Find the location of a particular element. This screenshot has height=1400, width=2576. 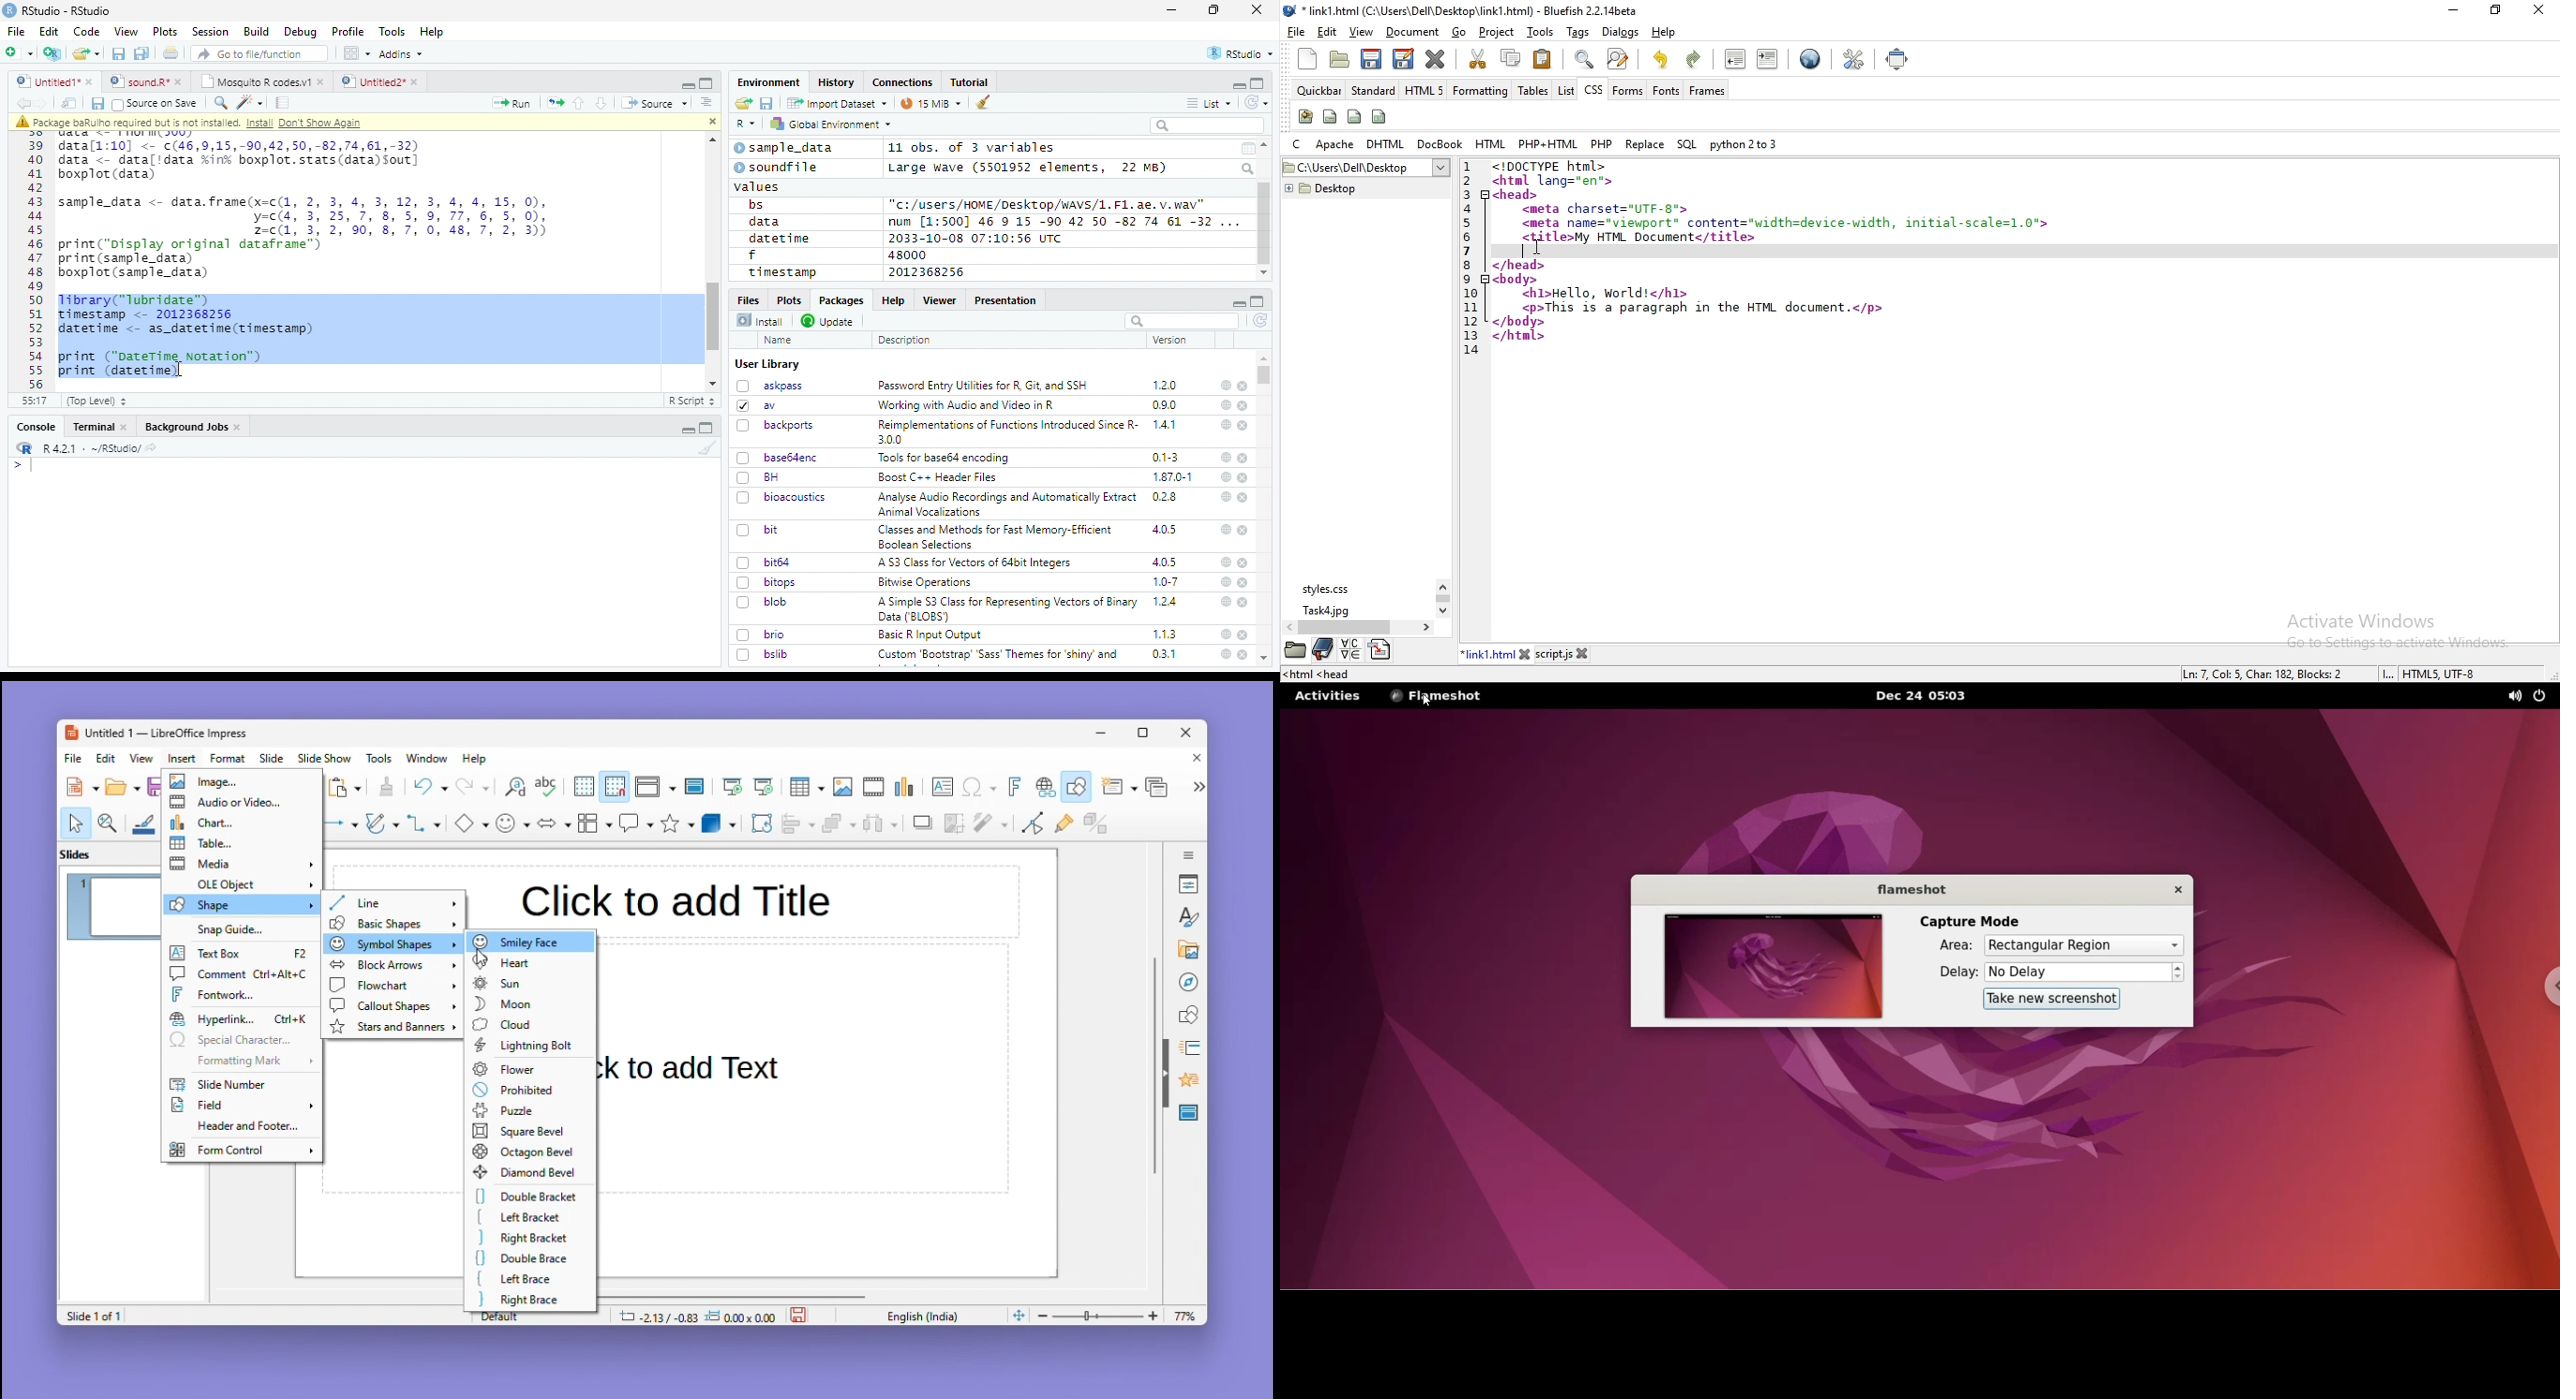

Boost C++ Header Files is located at coordinates (935, 479).